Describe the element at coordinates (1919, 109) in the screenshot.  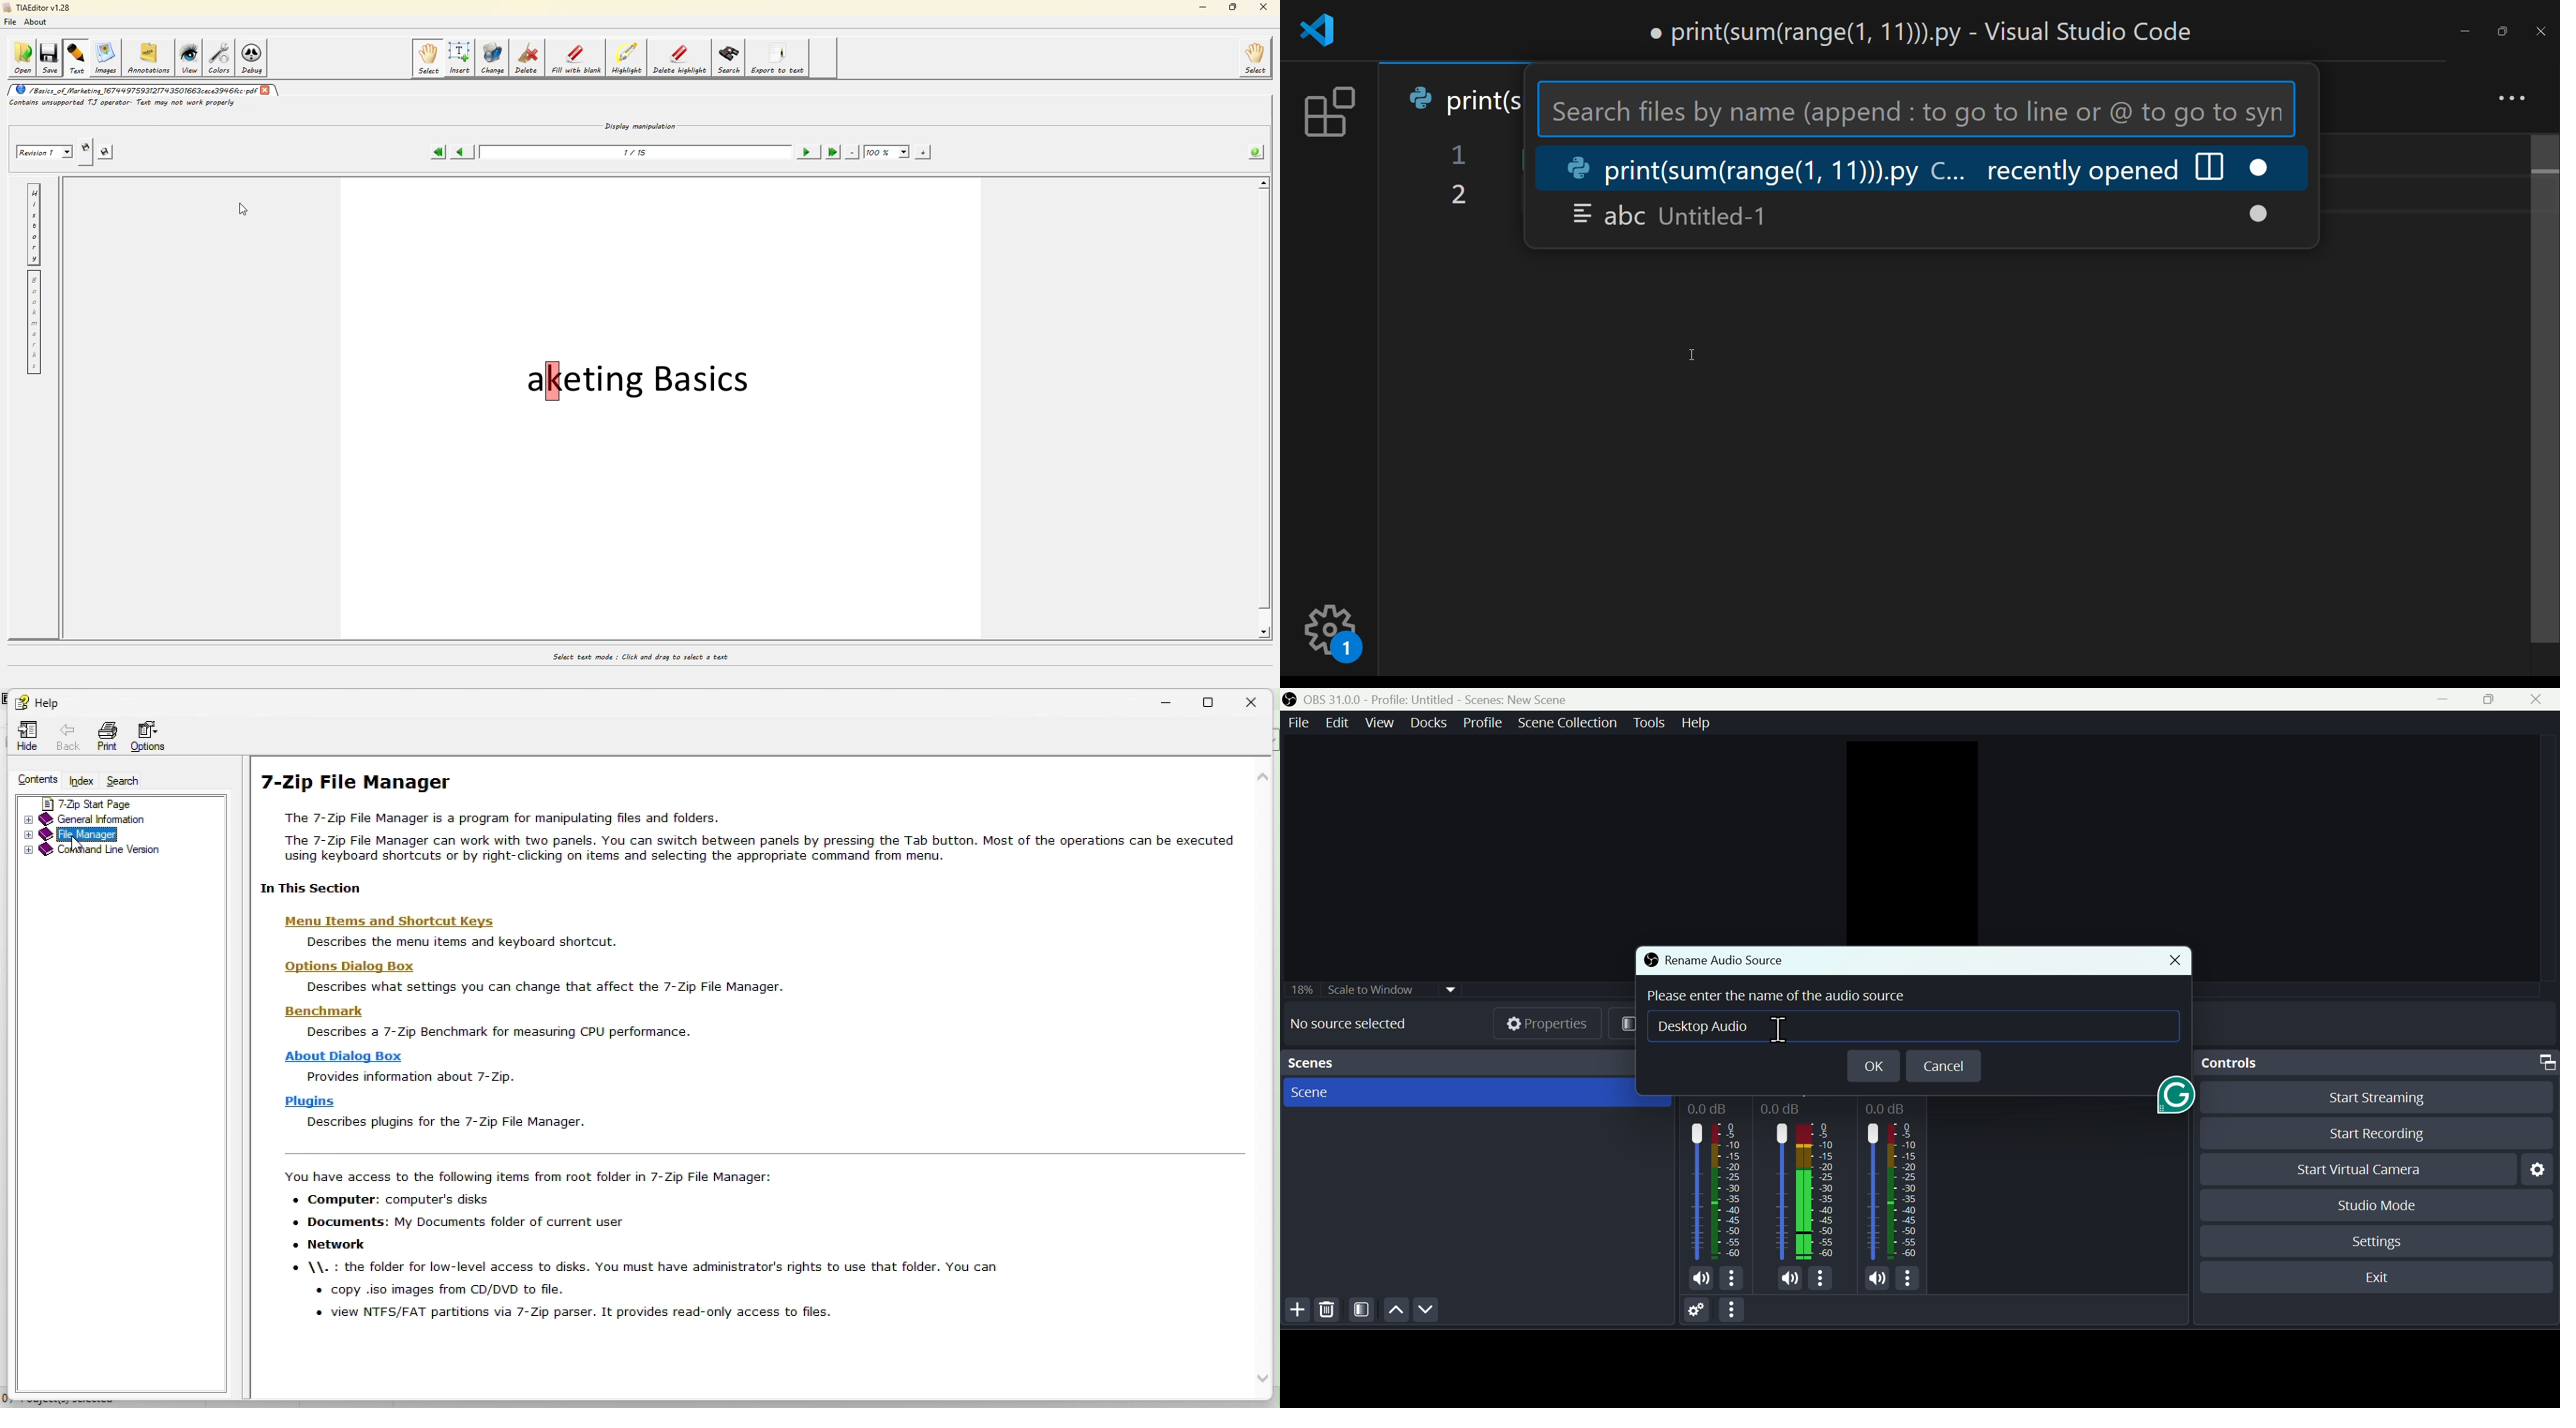
I see `Search files by name (append : to go to line or @ to go to syn ` at that location.